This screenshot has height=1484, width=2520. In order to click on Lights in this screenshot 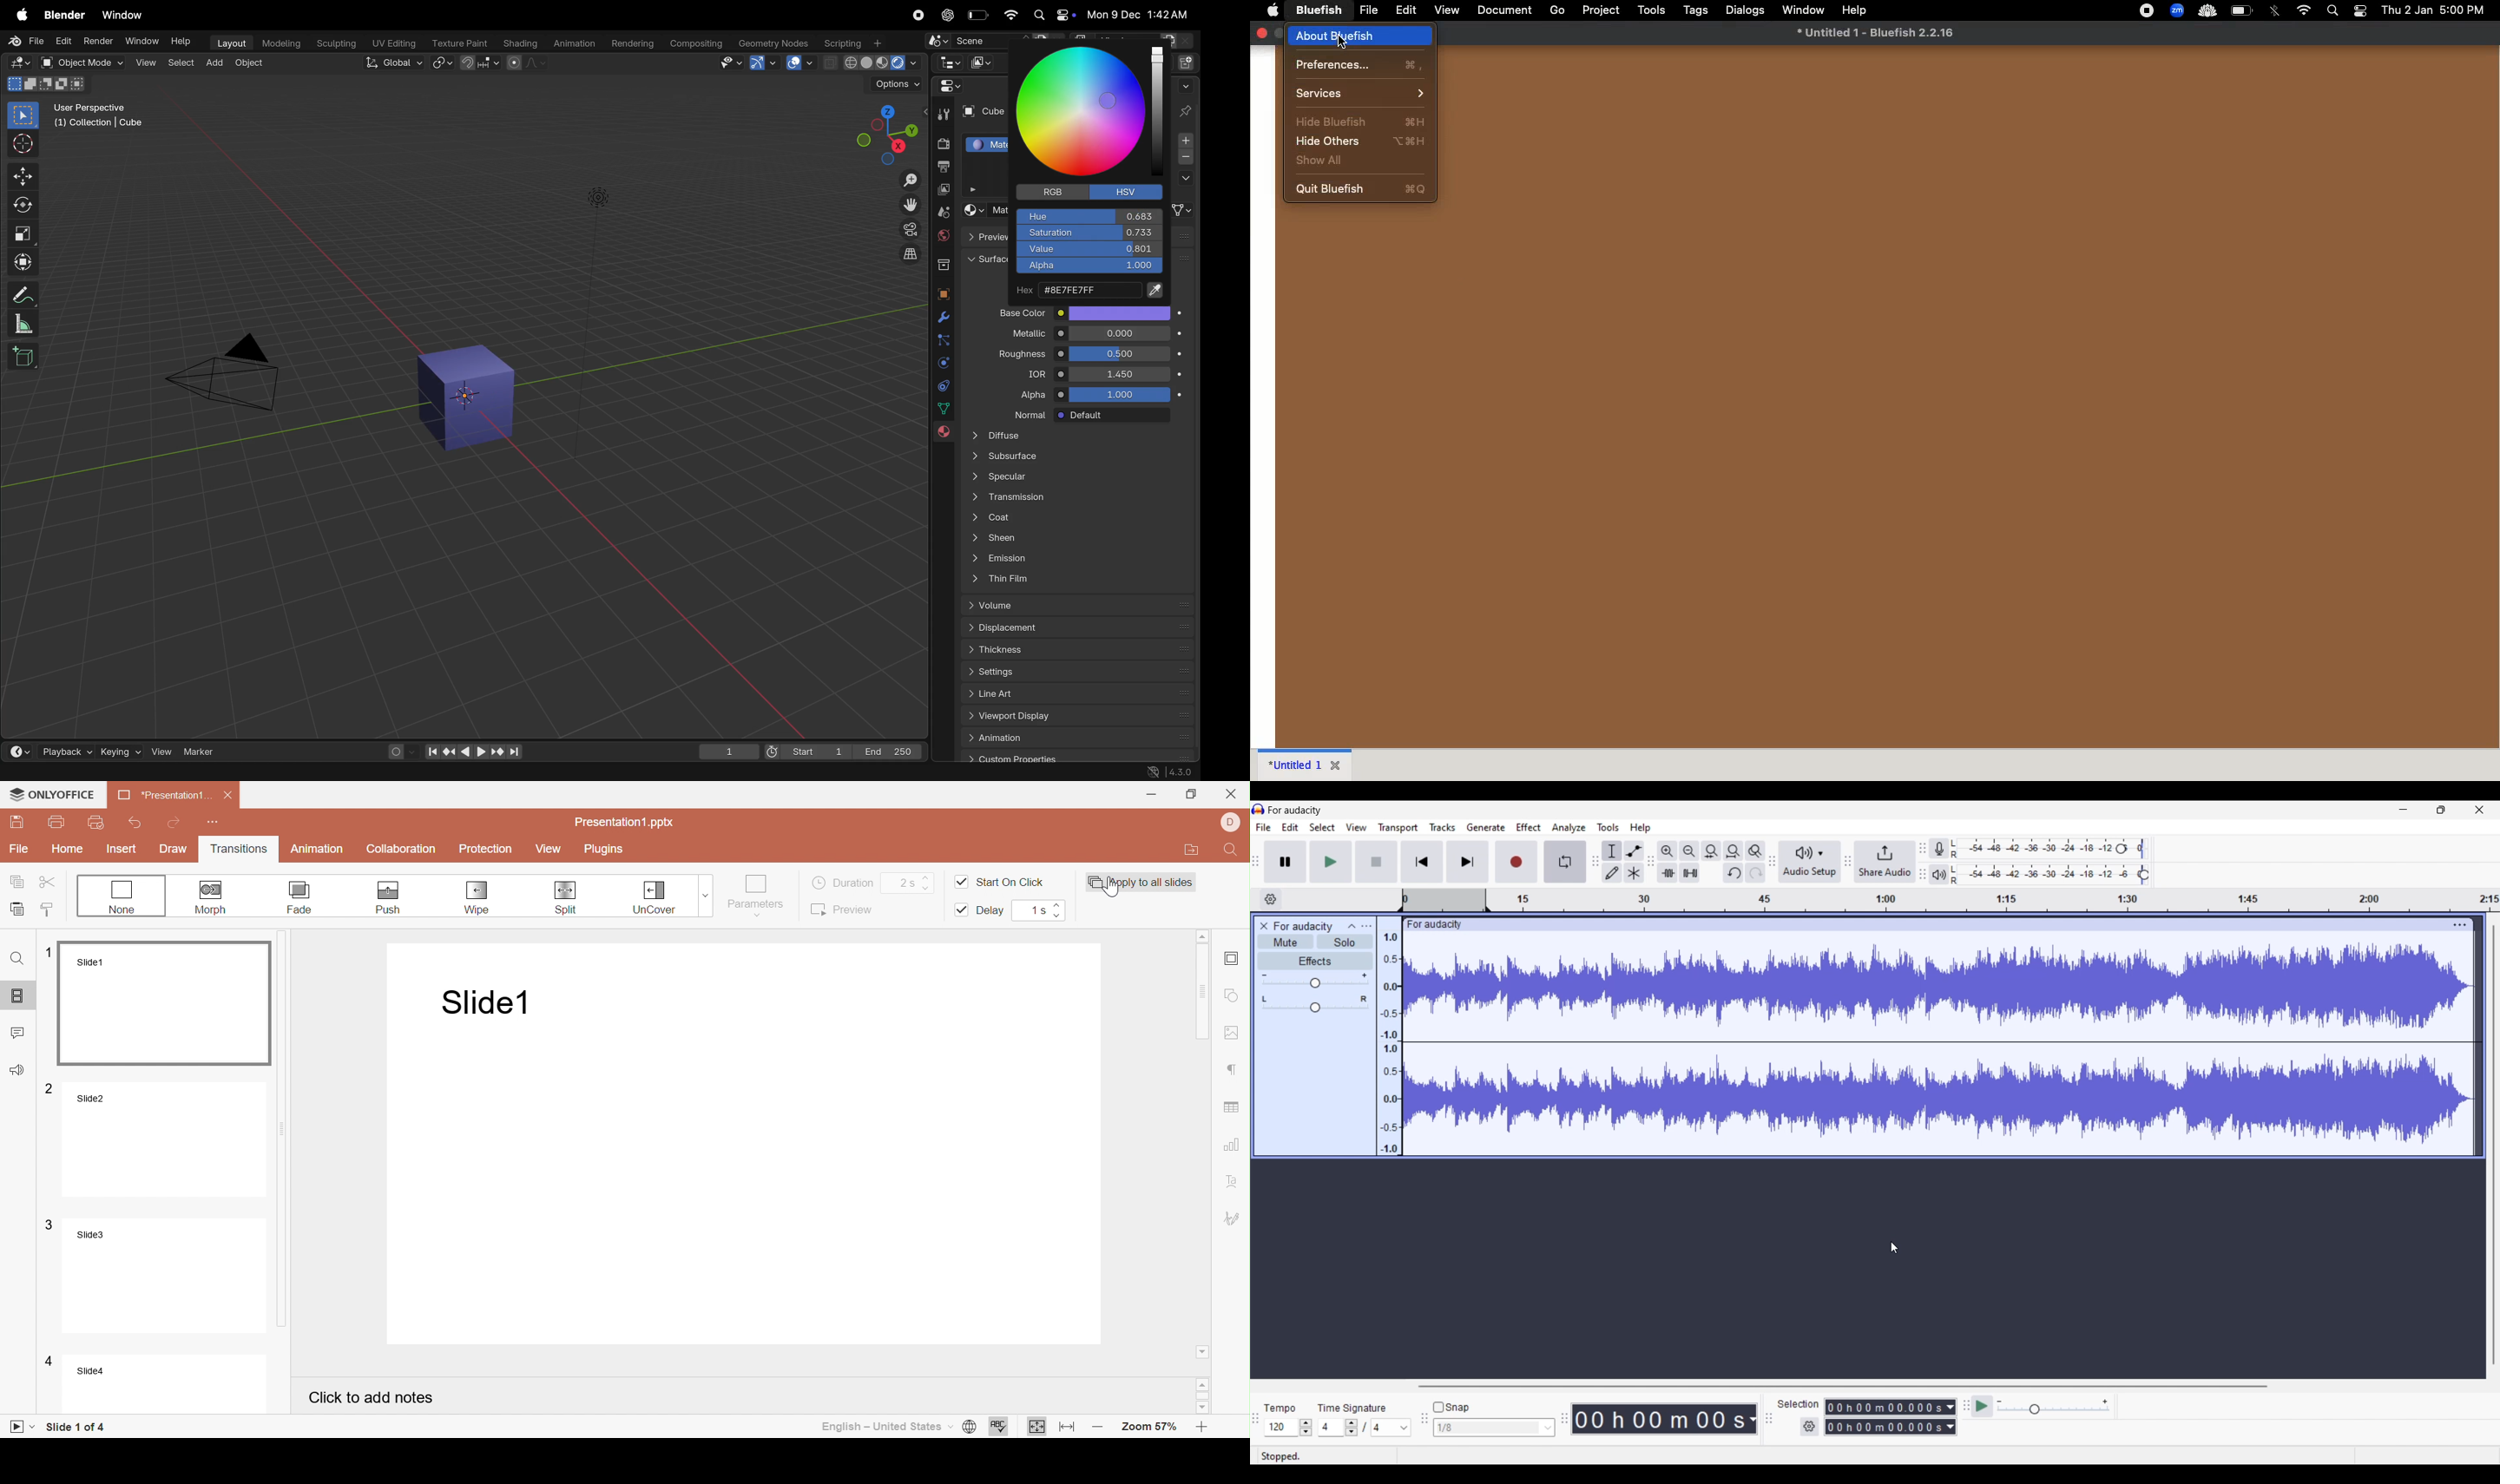, I will do `click(600, 199)`.